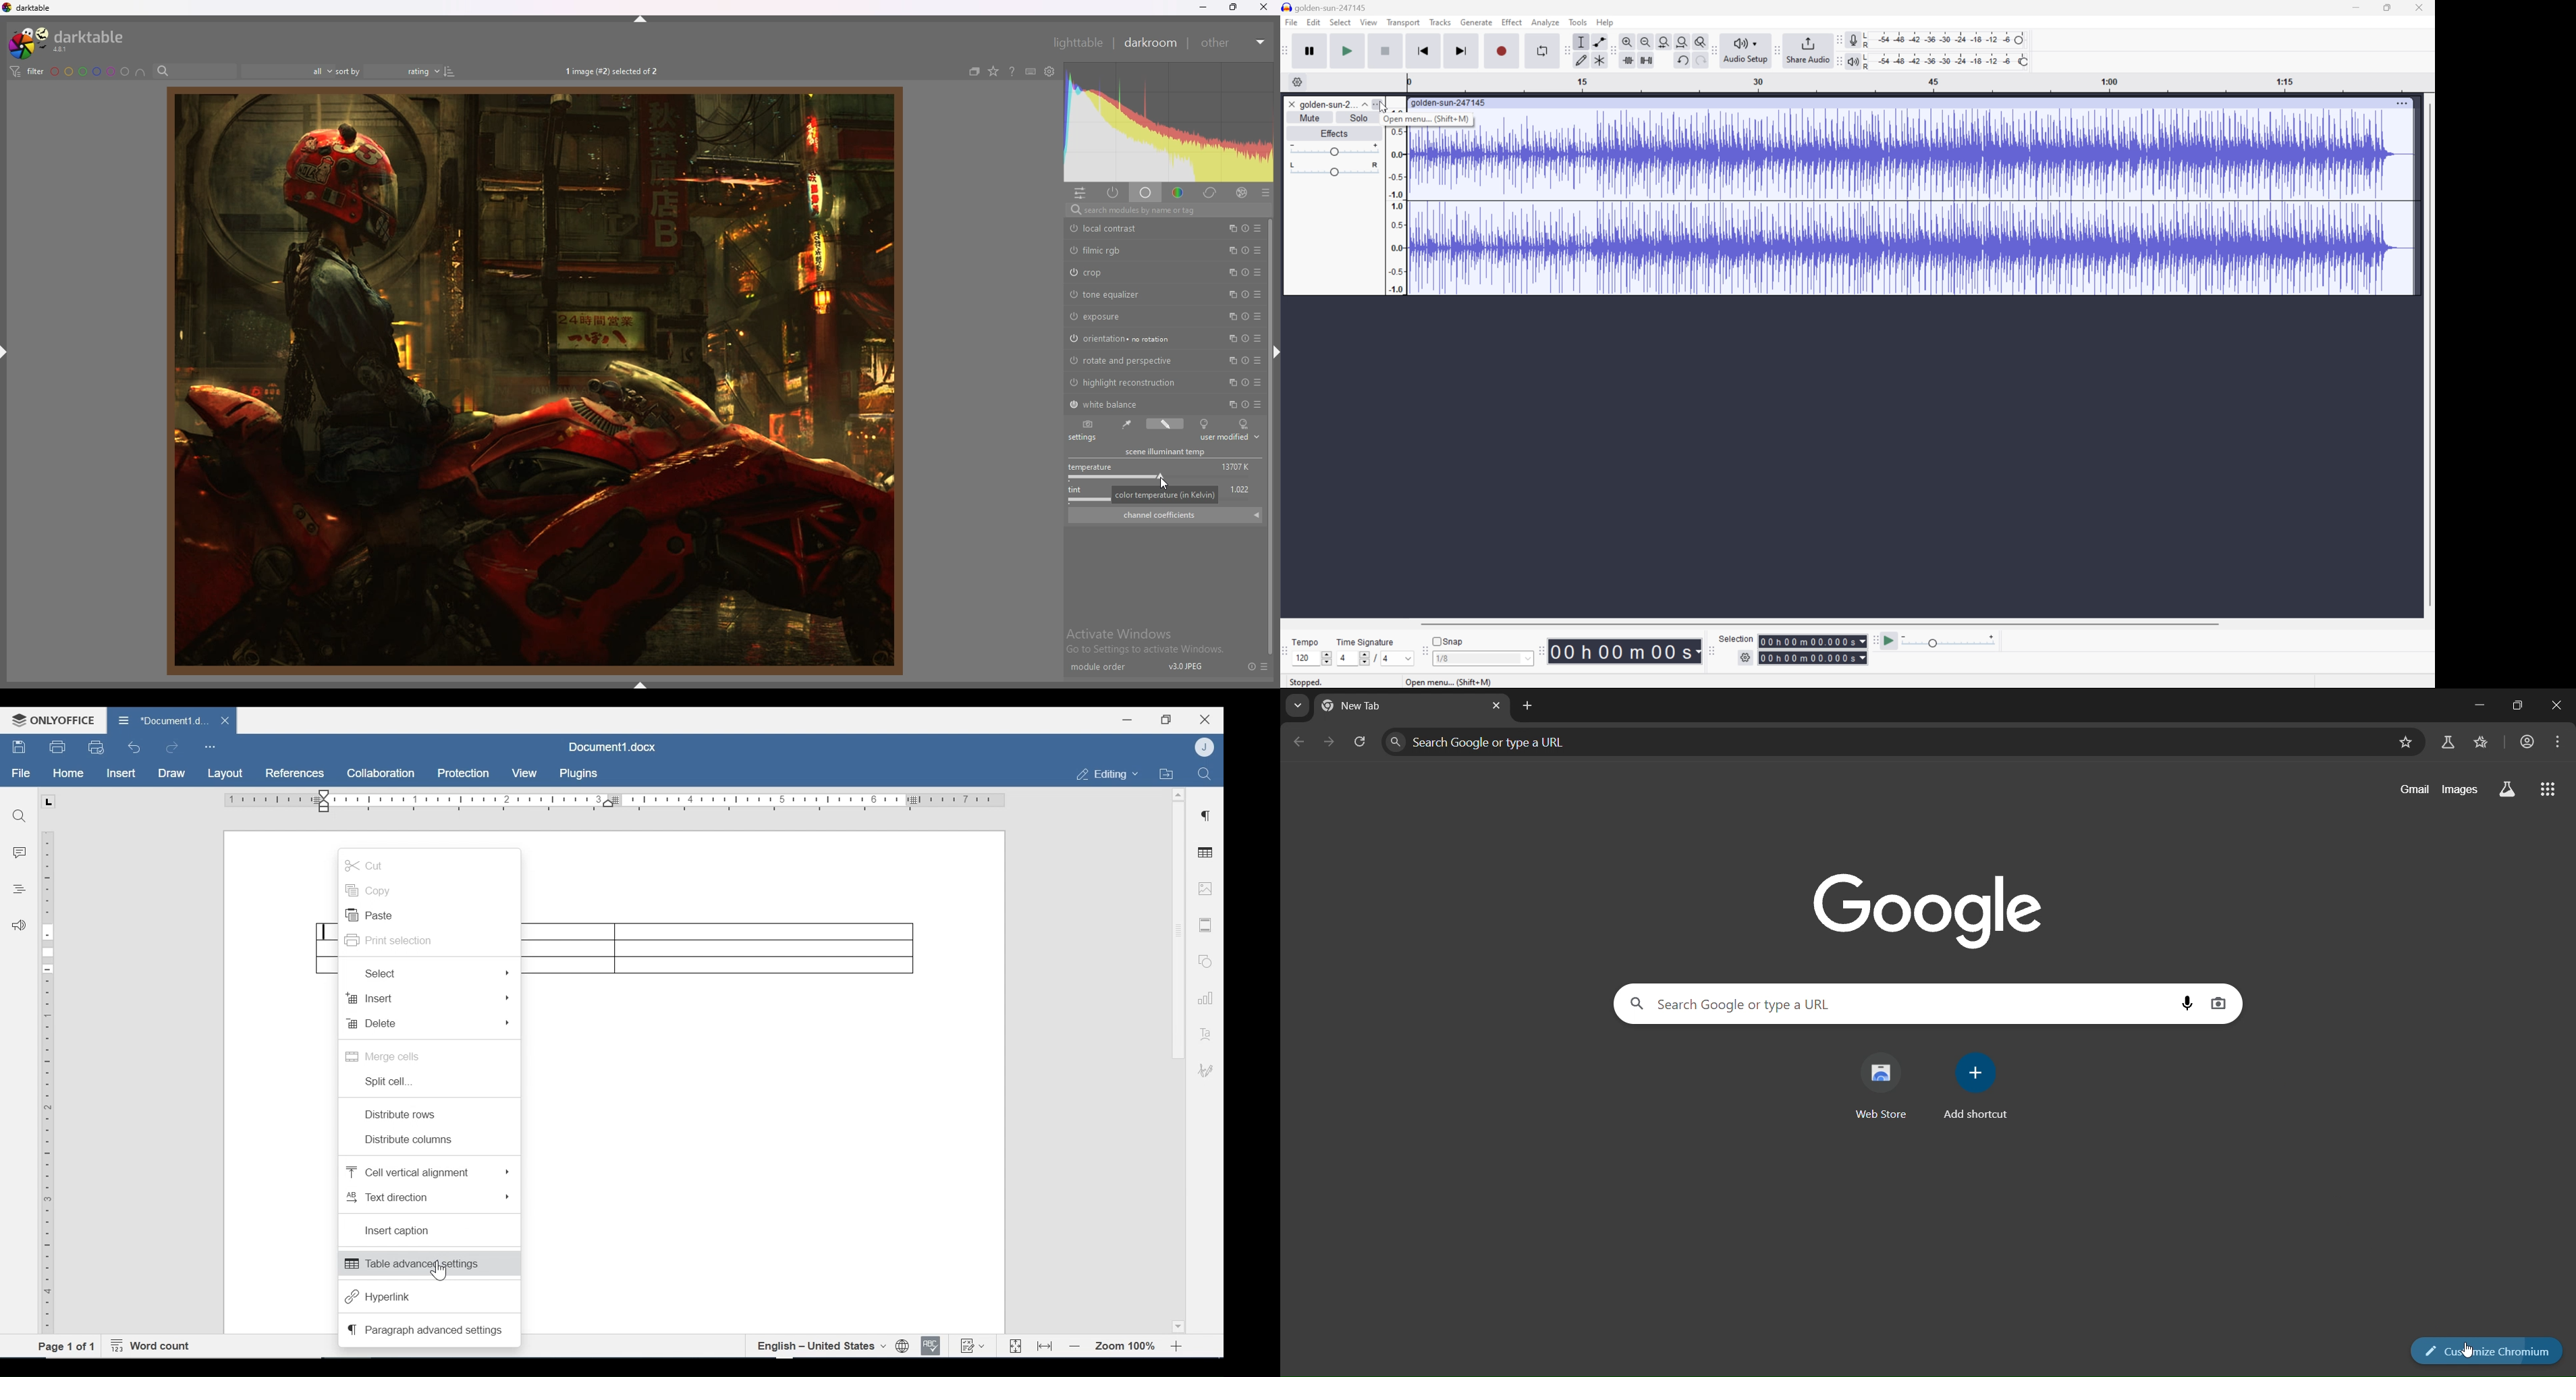 This screenshot has width=2576, height=1400. What do you see at coordinates (1266, 670) in the screenshot?
I see `presets` at bounding box center [1266, 670].